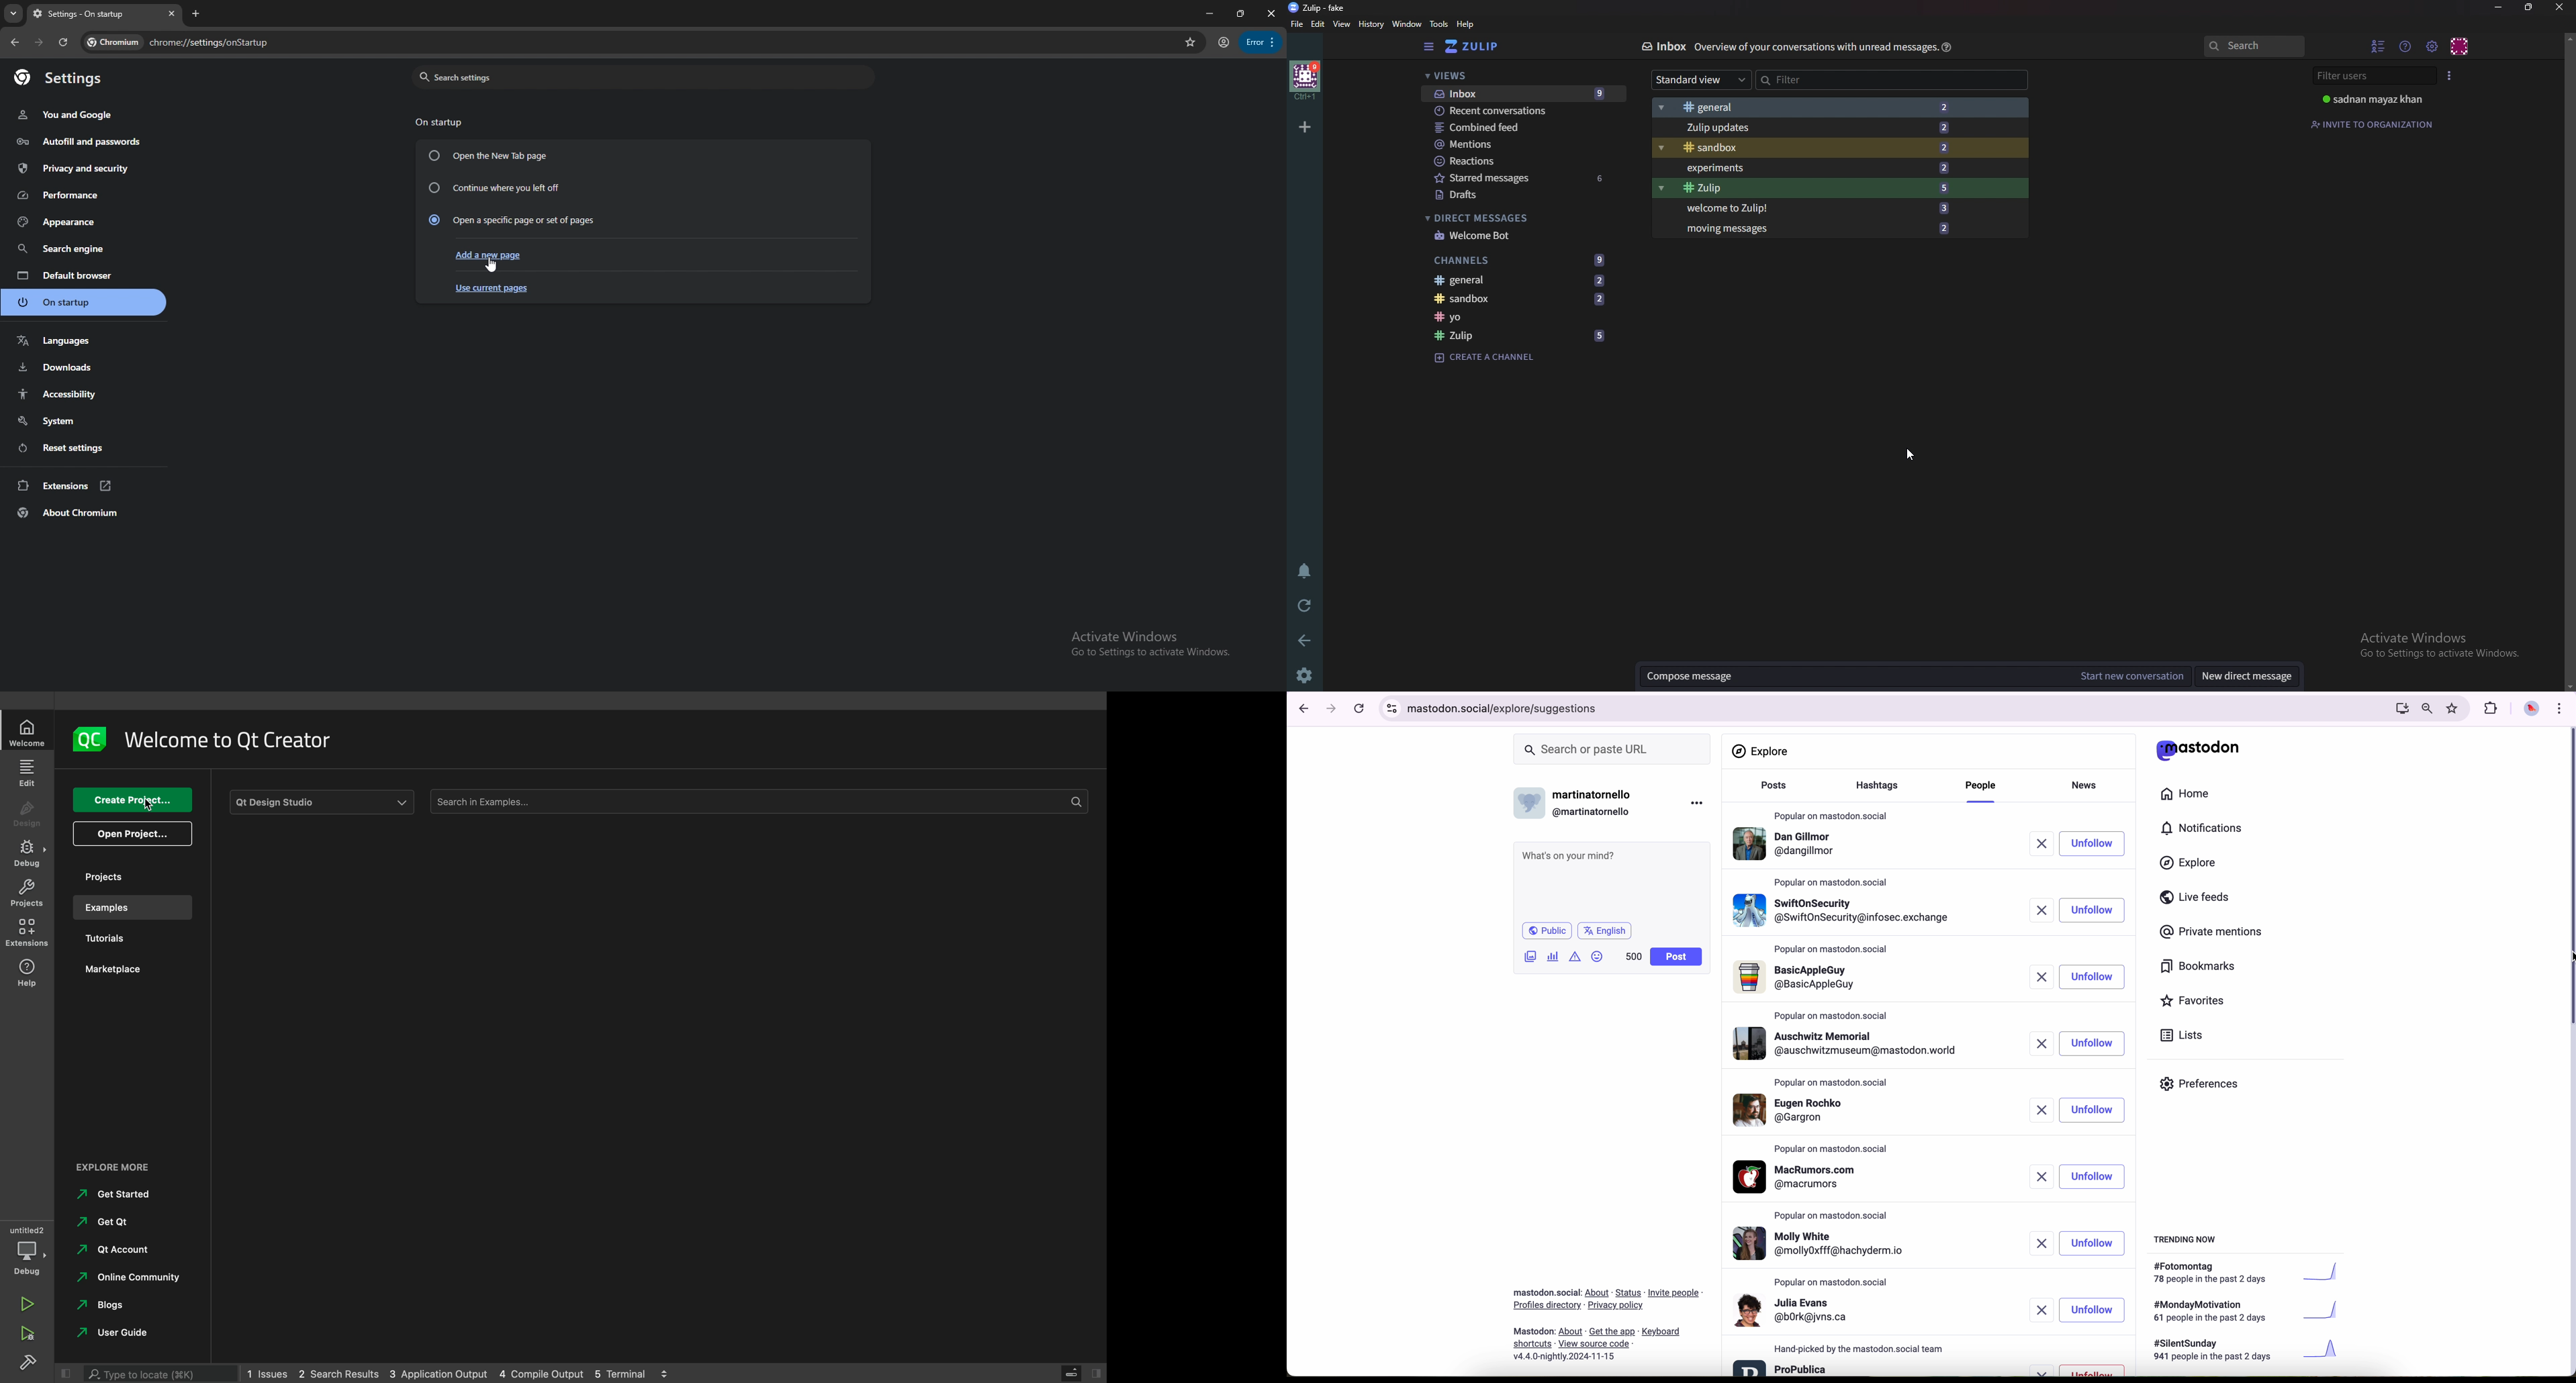  I want to click on starred messages, so click(1518, 179).